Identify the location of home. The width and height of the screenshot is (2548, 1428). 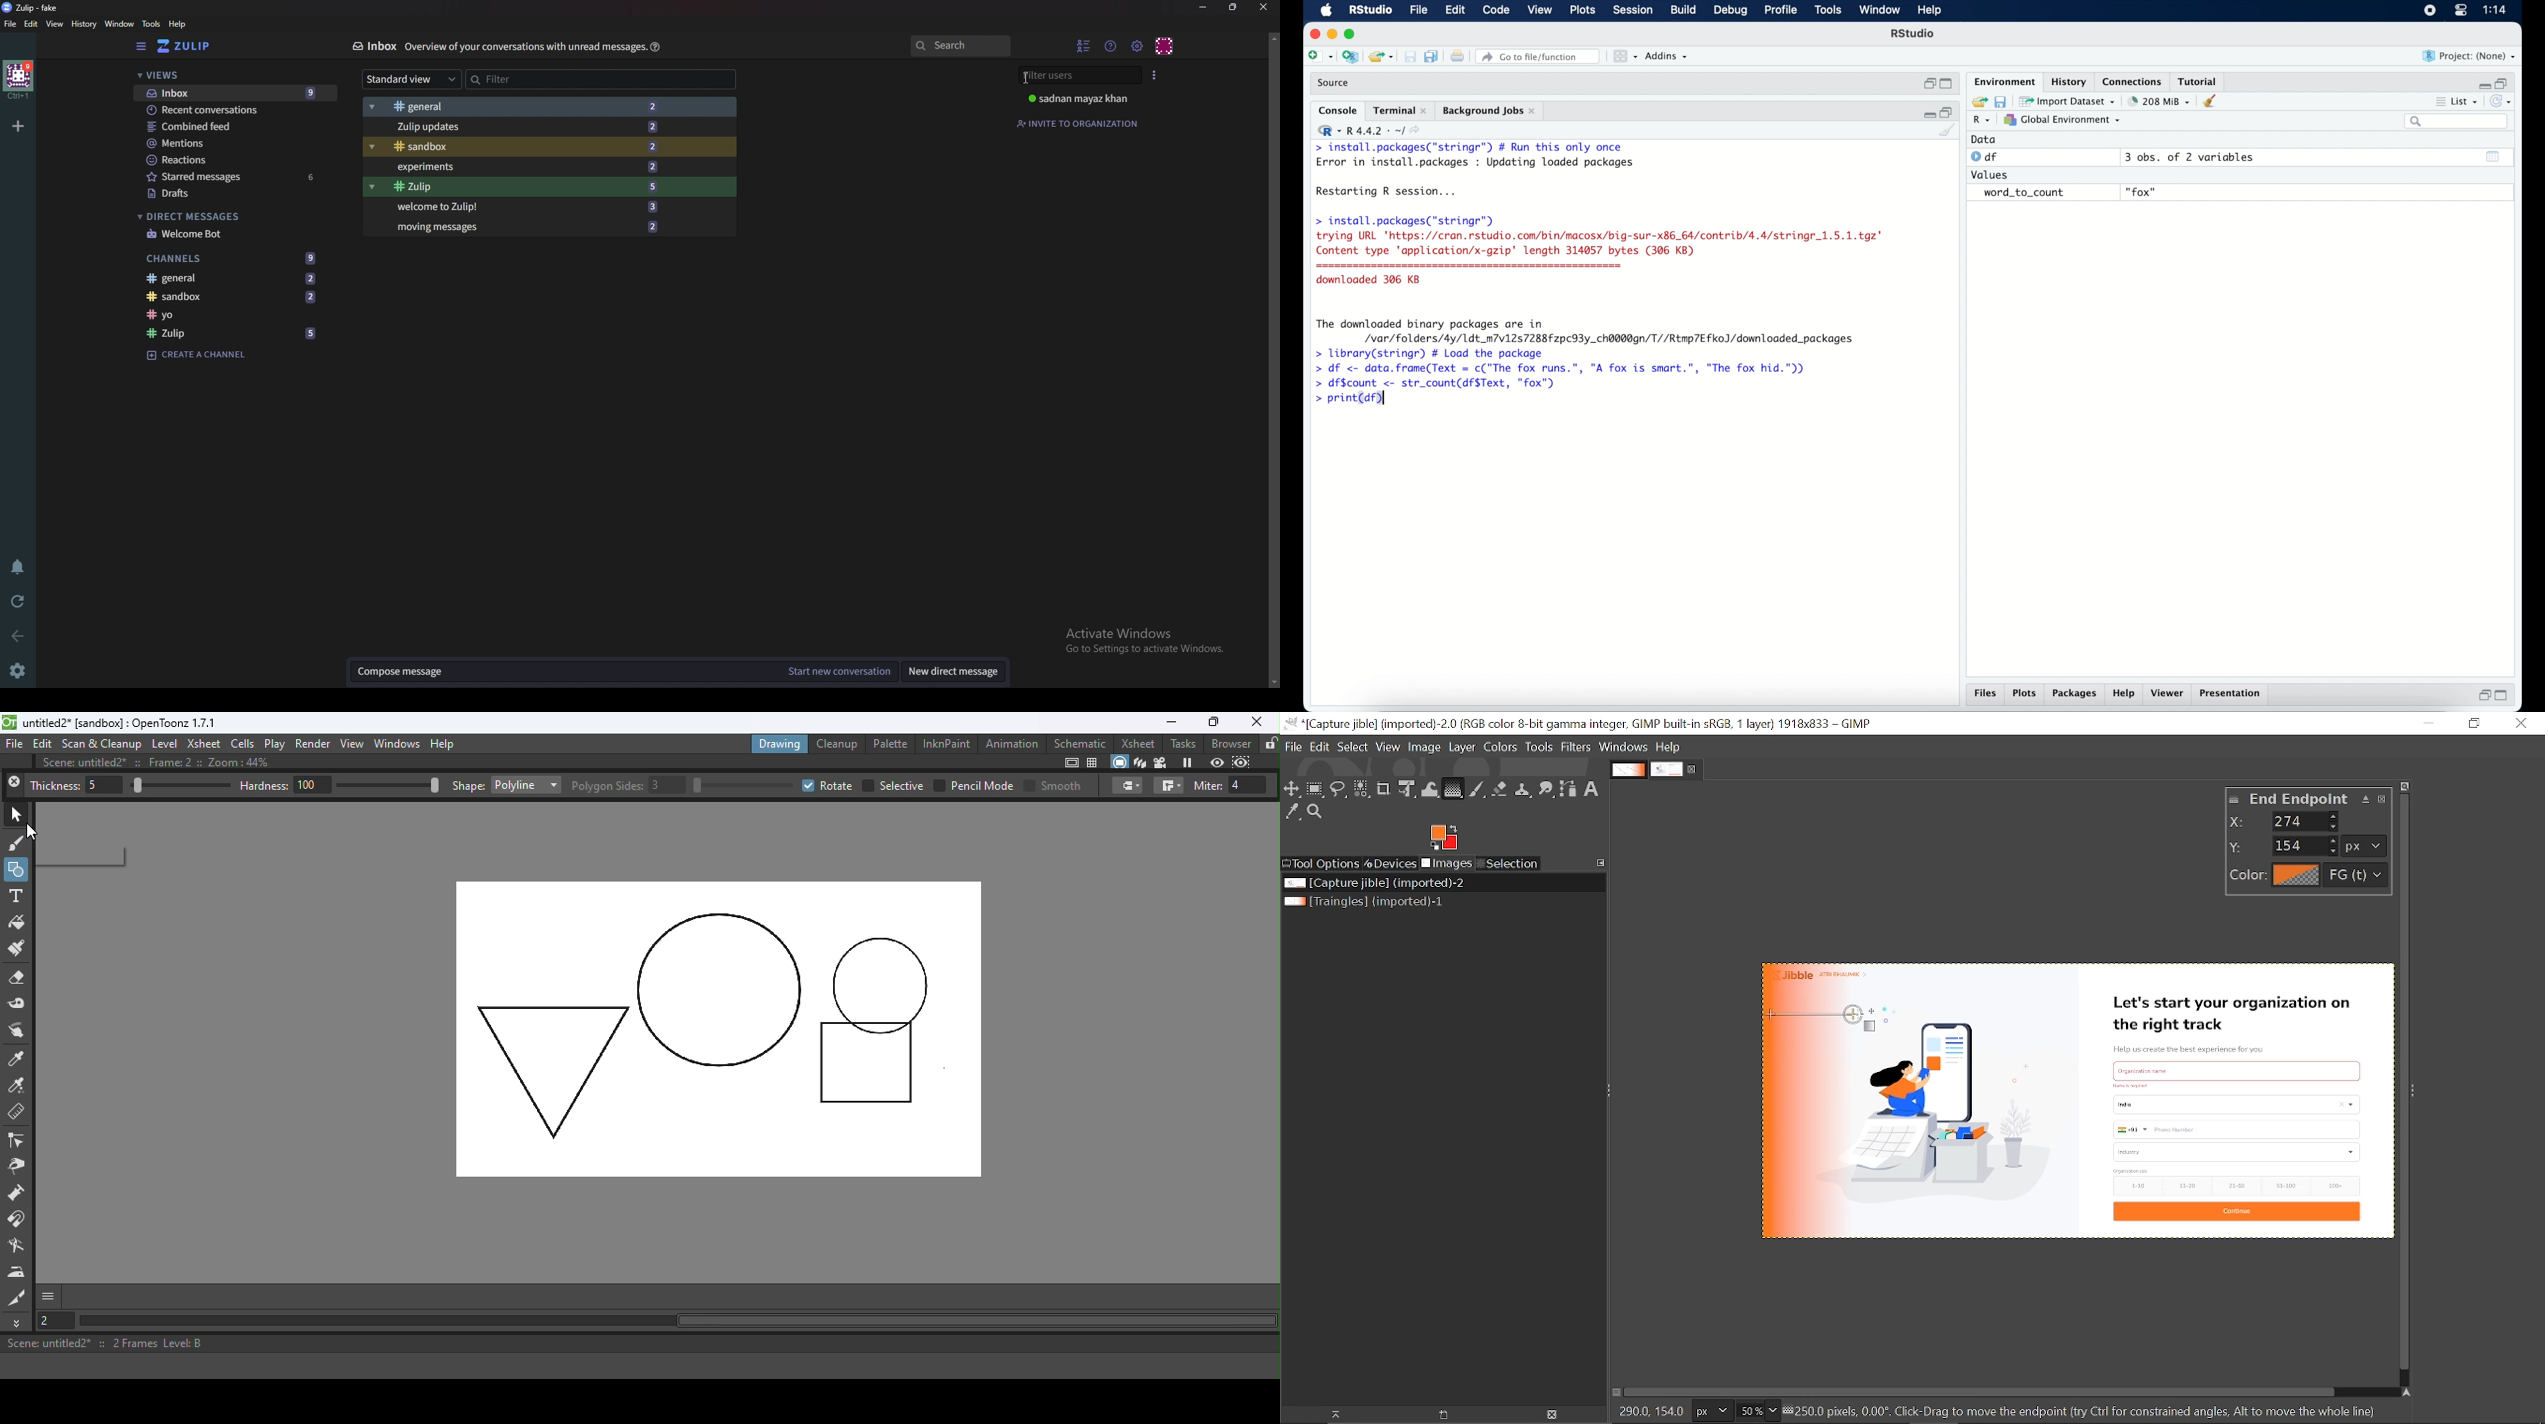
(19, 80).